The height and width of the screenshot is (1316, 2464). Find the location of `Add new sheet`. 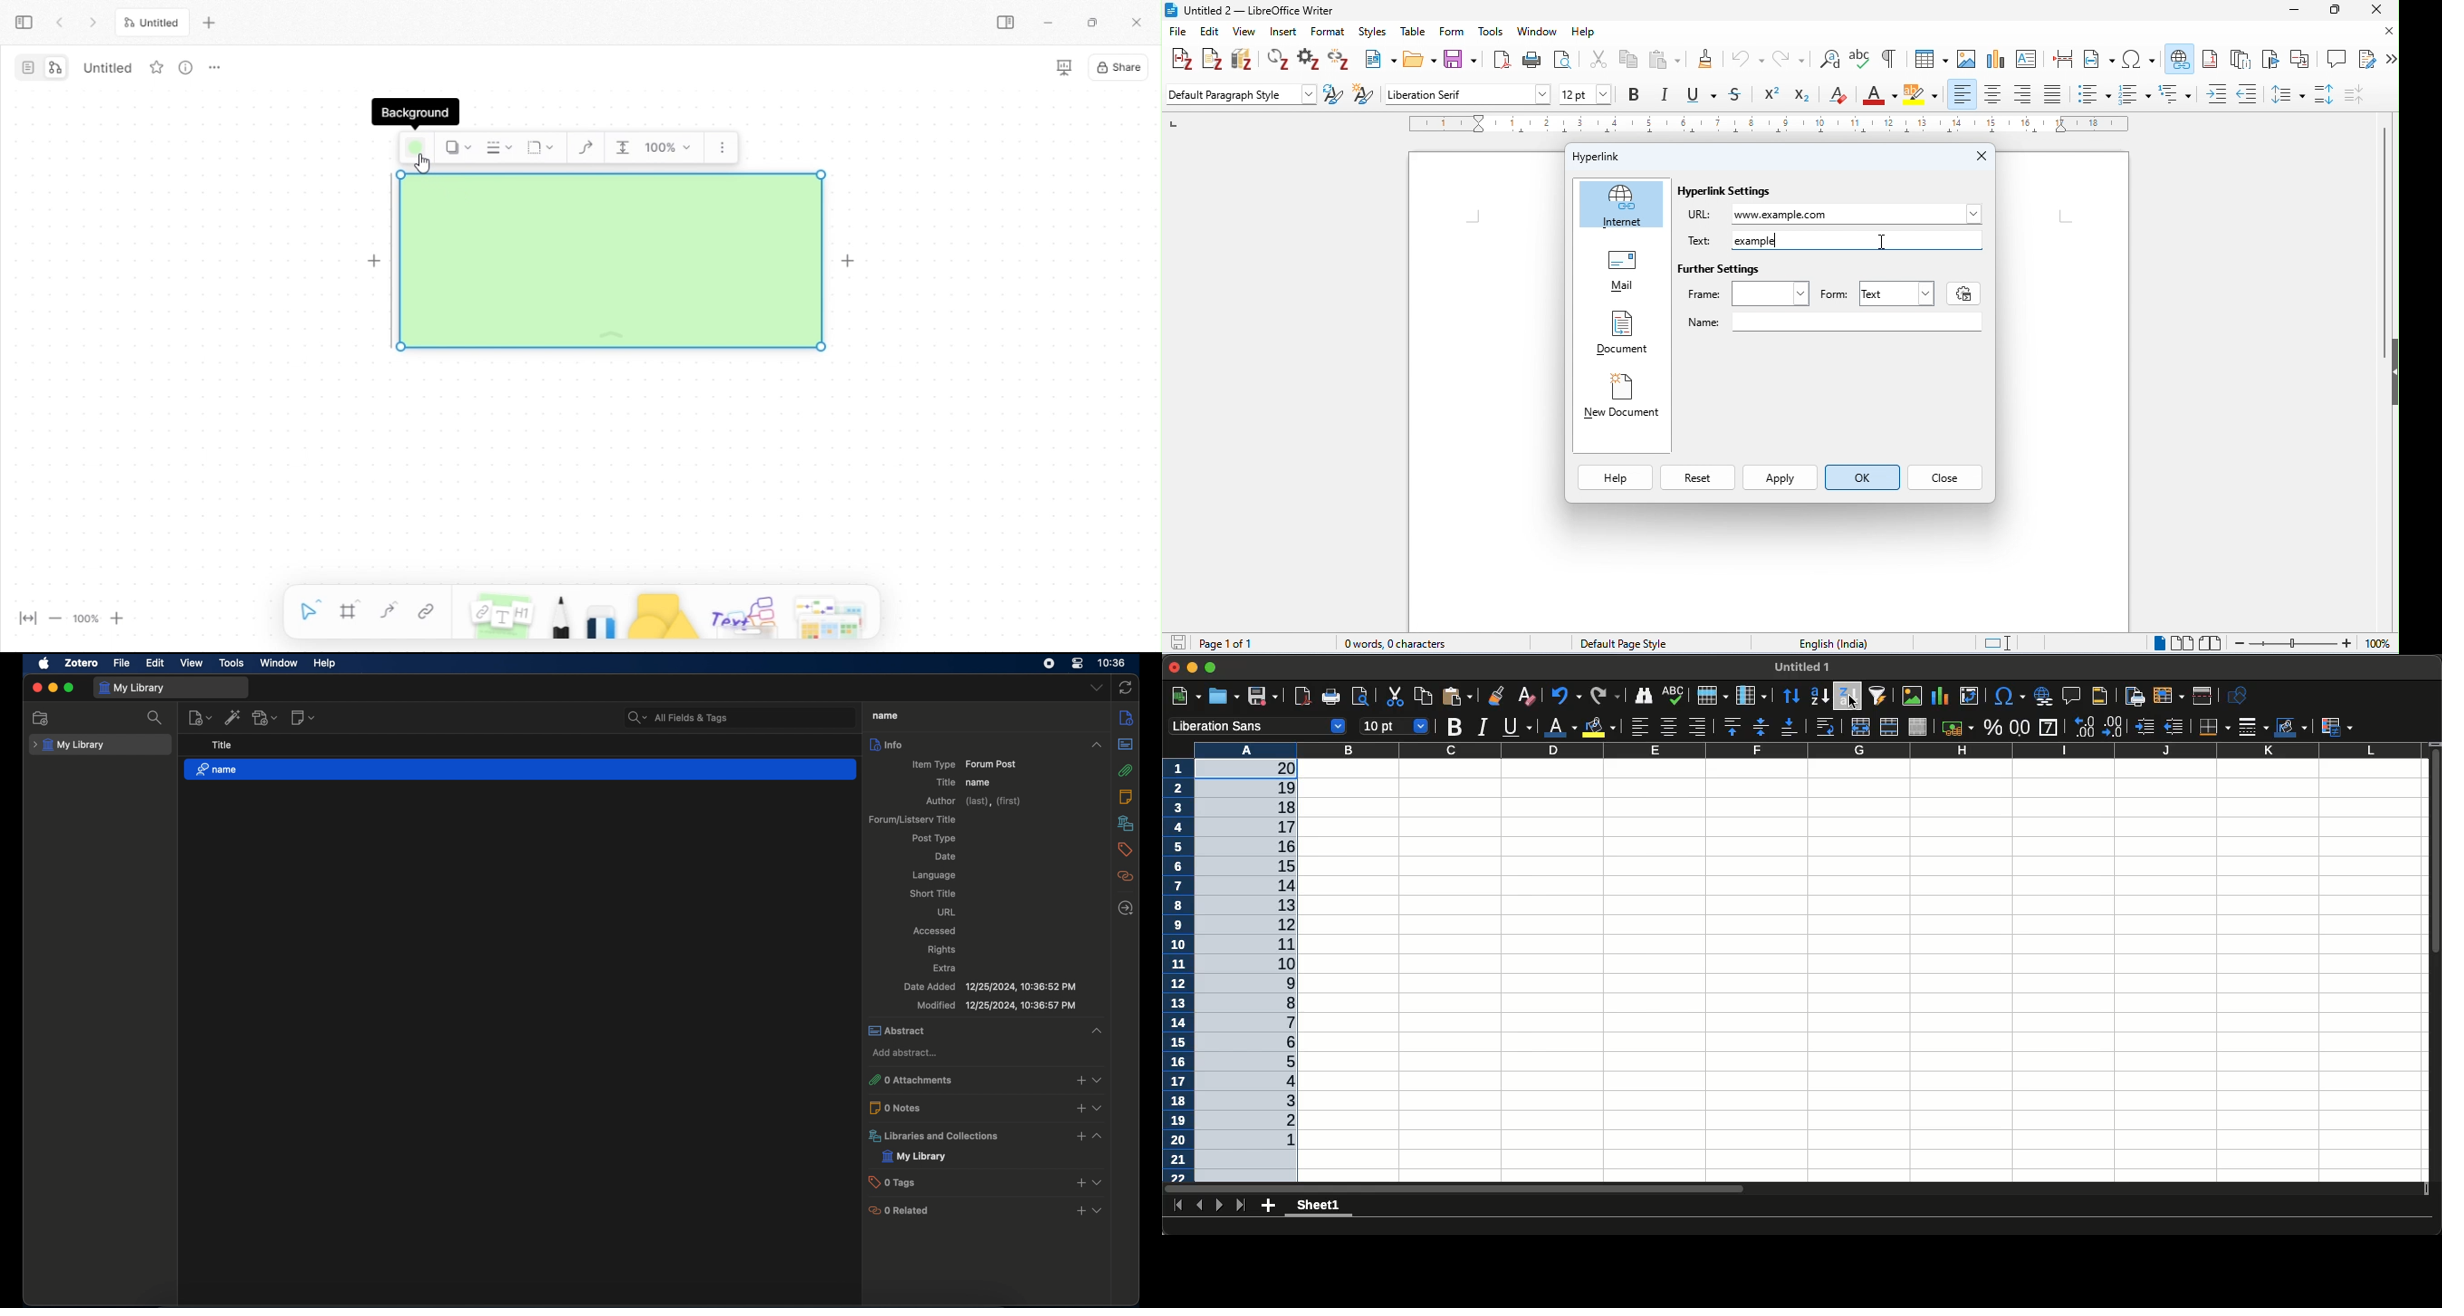

Add new sheet is located at coordinates (1268, 1206).